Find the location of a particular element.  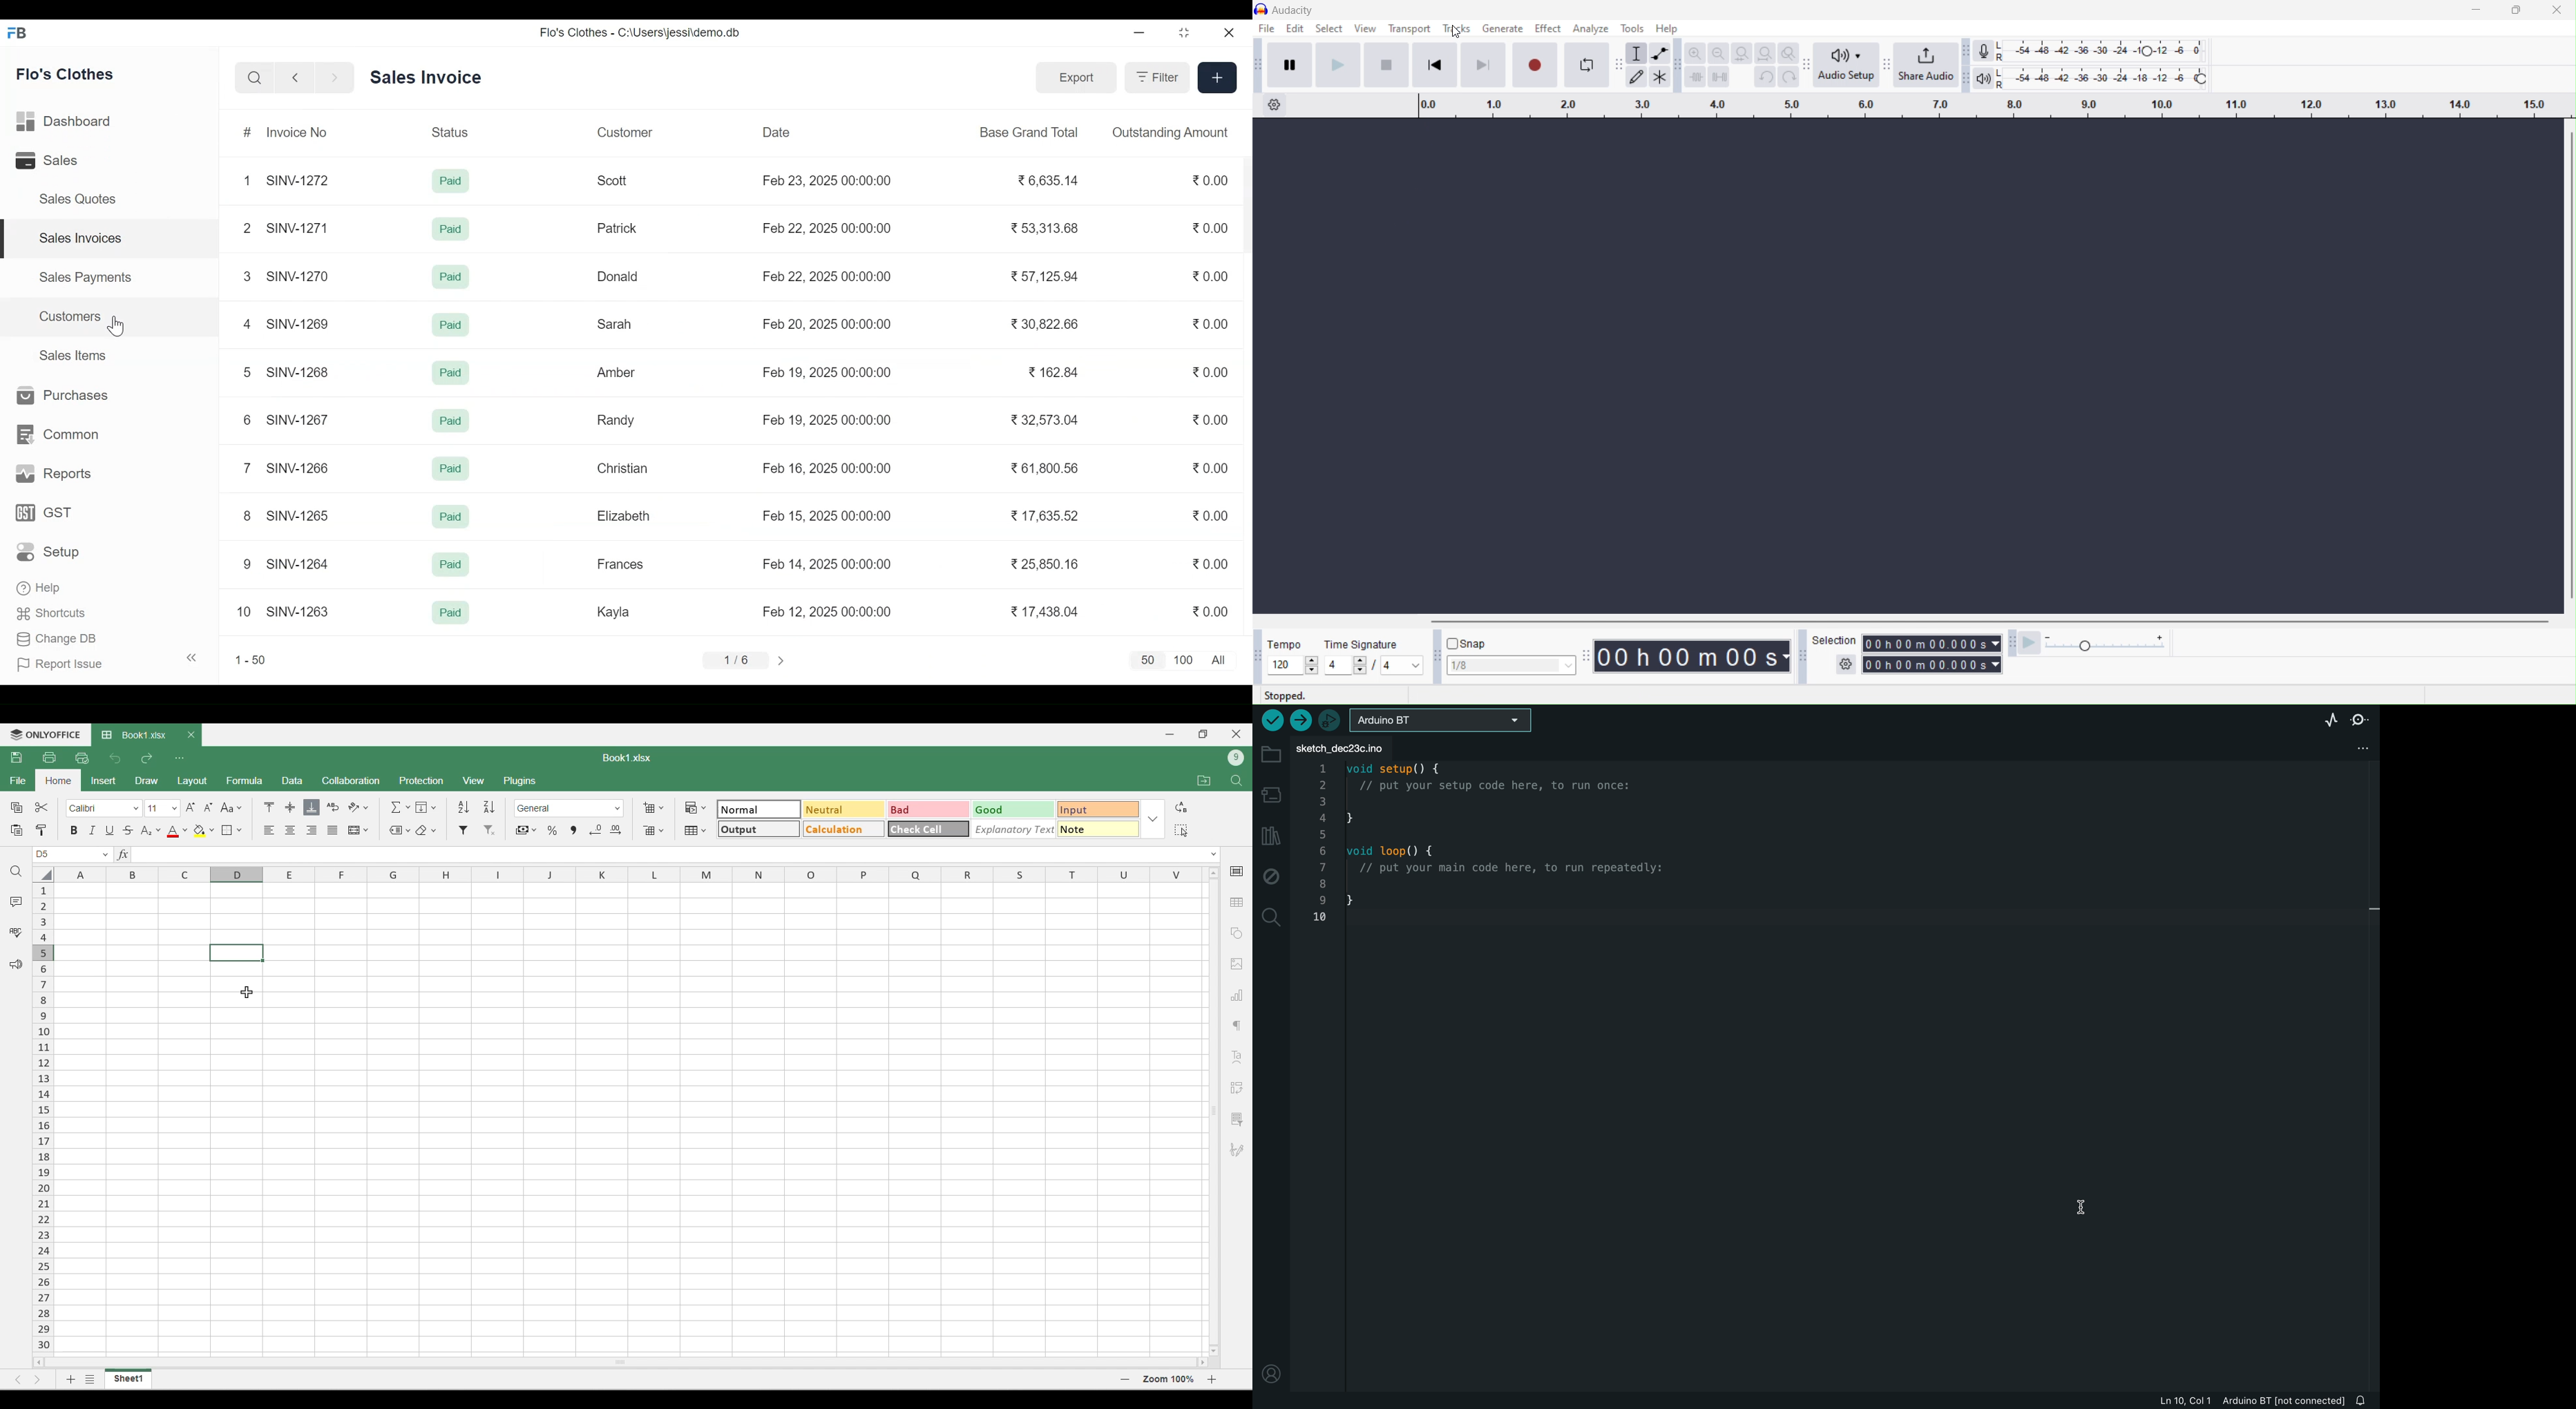

Feb 23, 2025 00:00:00 is located at coordinates (827, 181).